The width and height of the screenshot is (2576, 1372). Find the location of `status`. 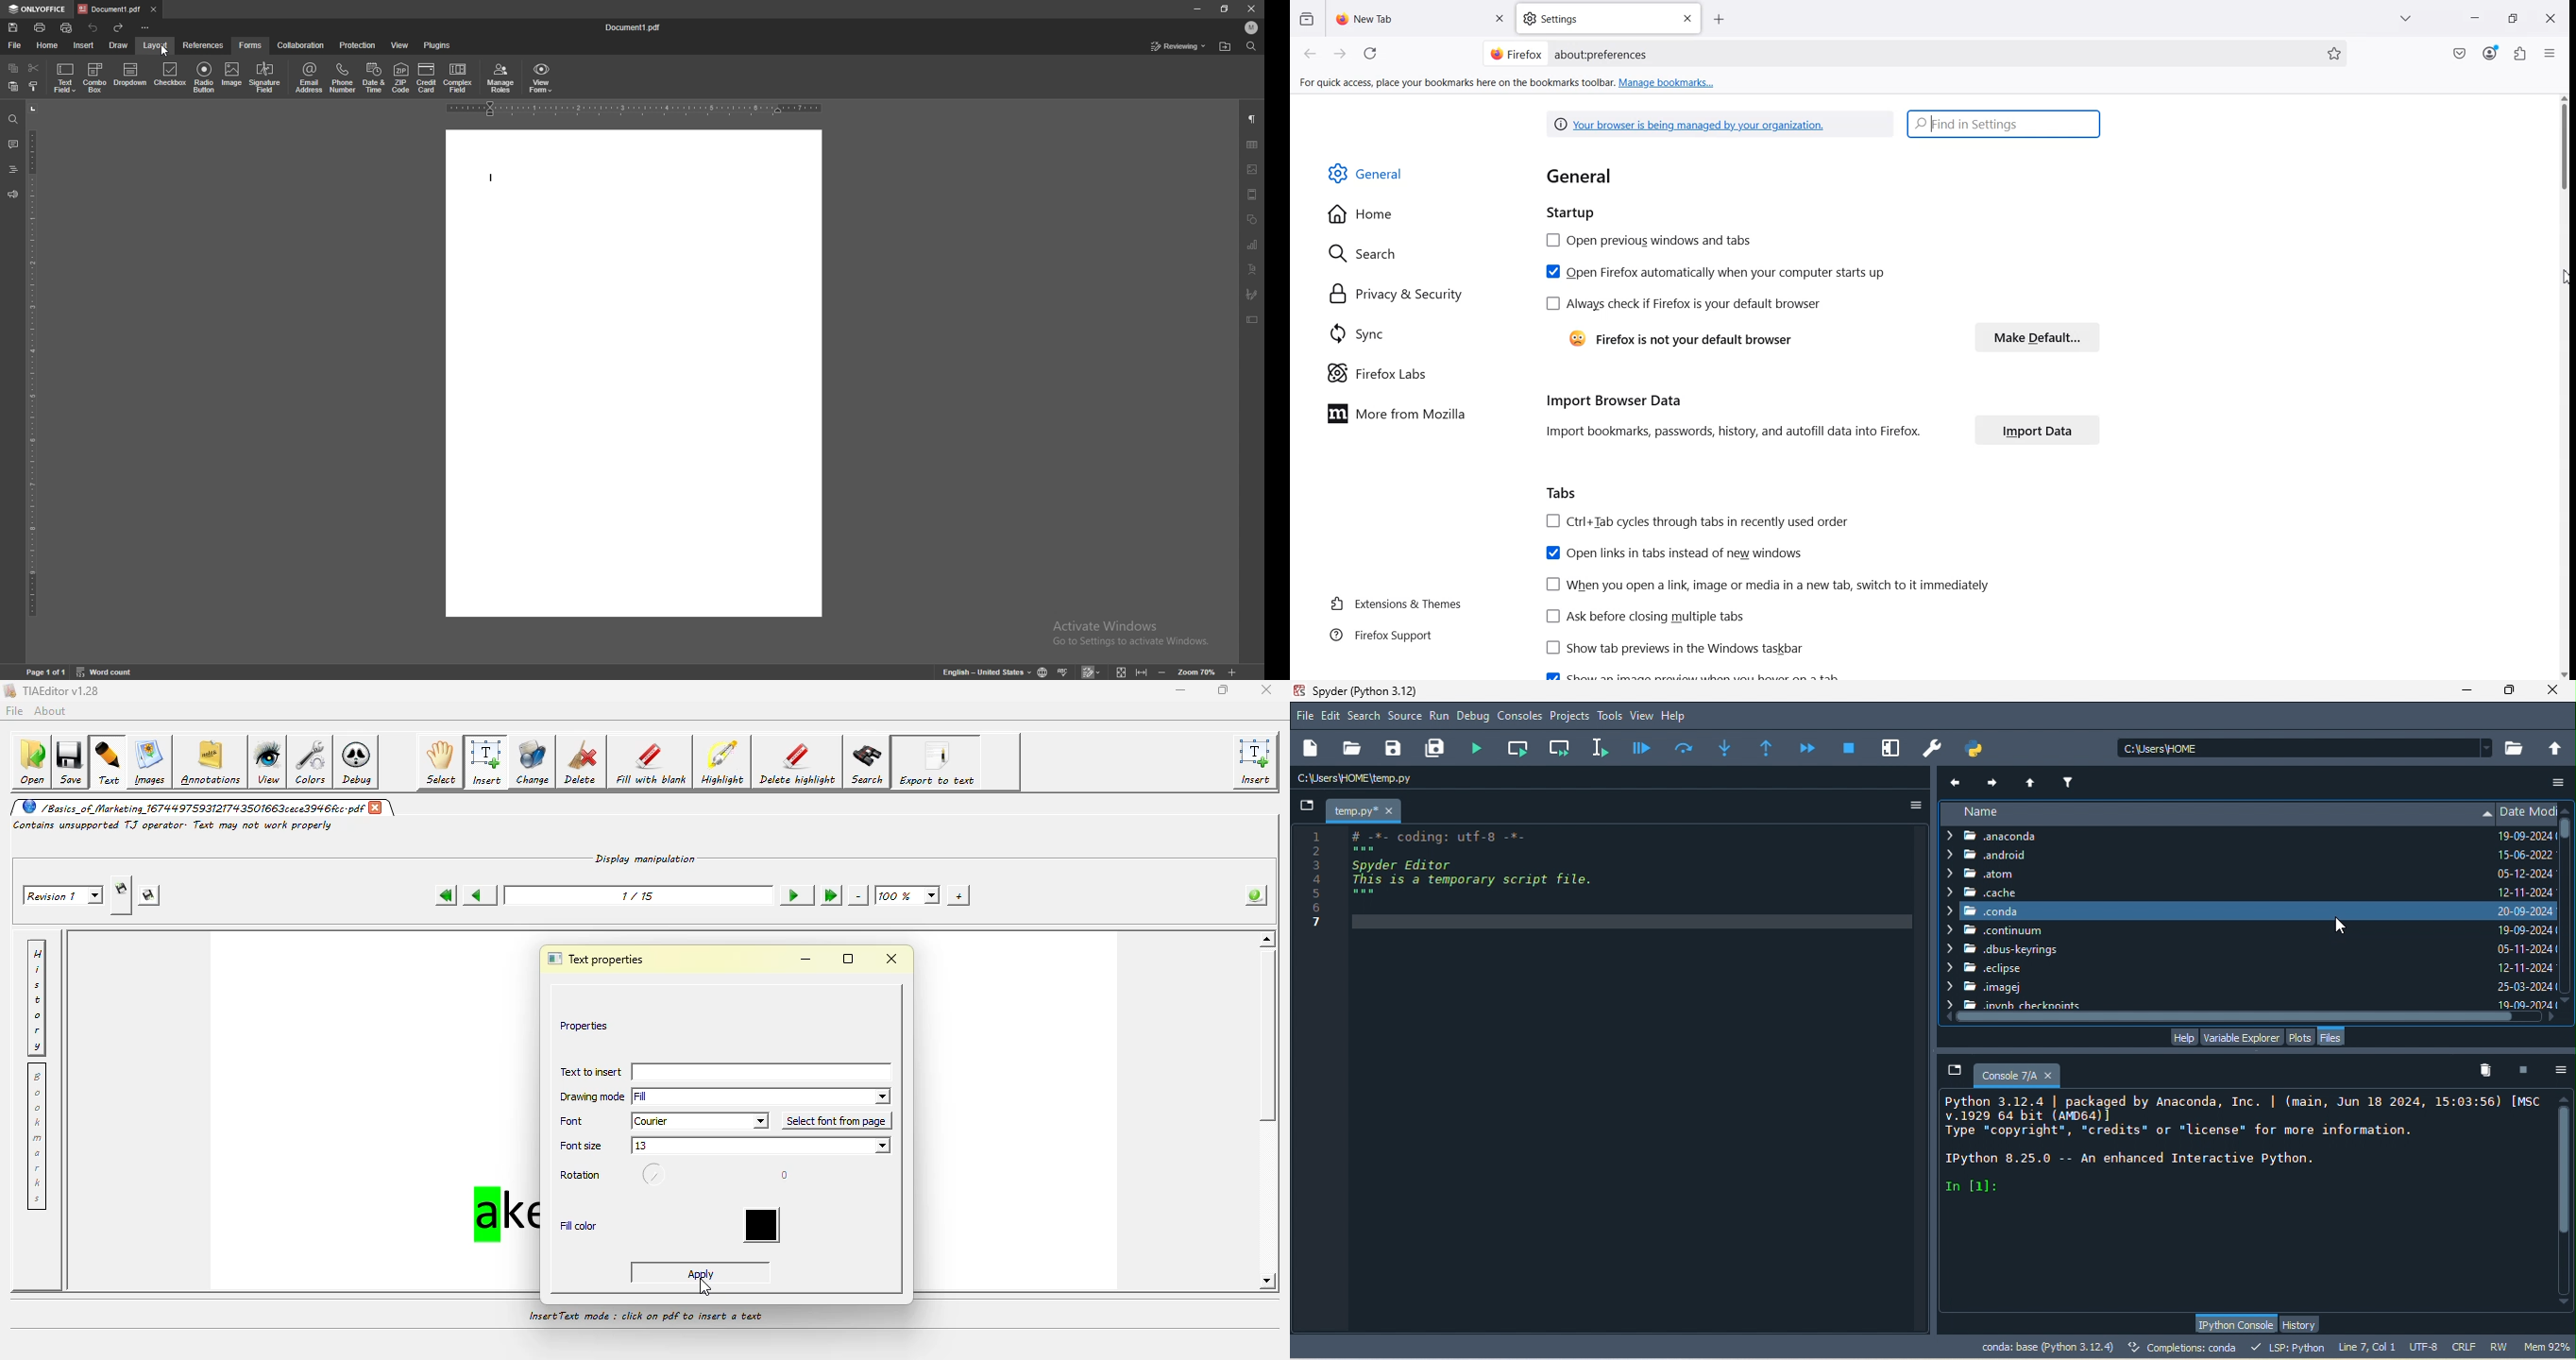

status is located at coordinates (1179, 46).